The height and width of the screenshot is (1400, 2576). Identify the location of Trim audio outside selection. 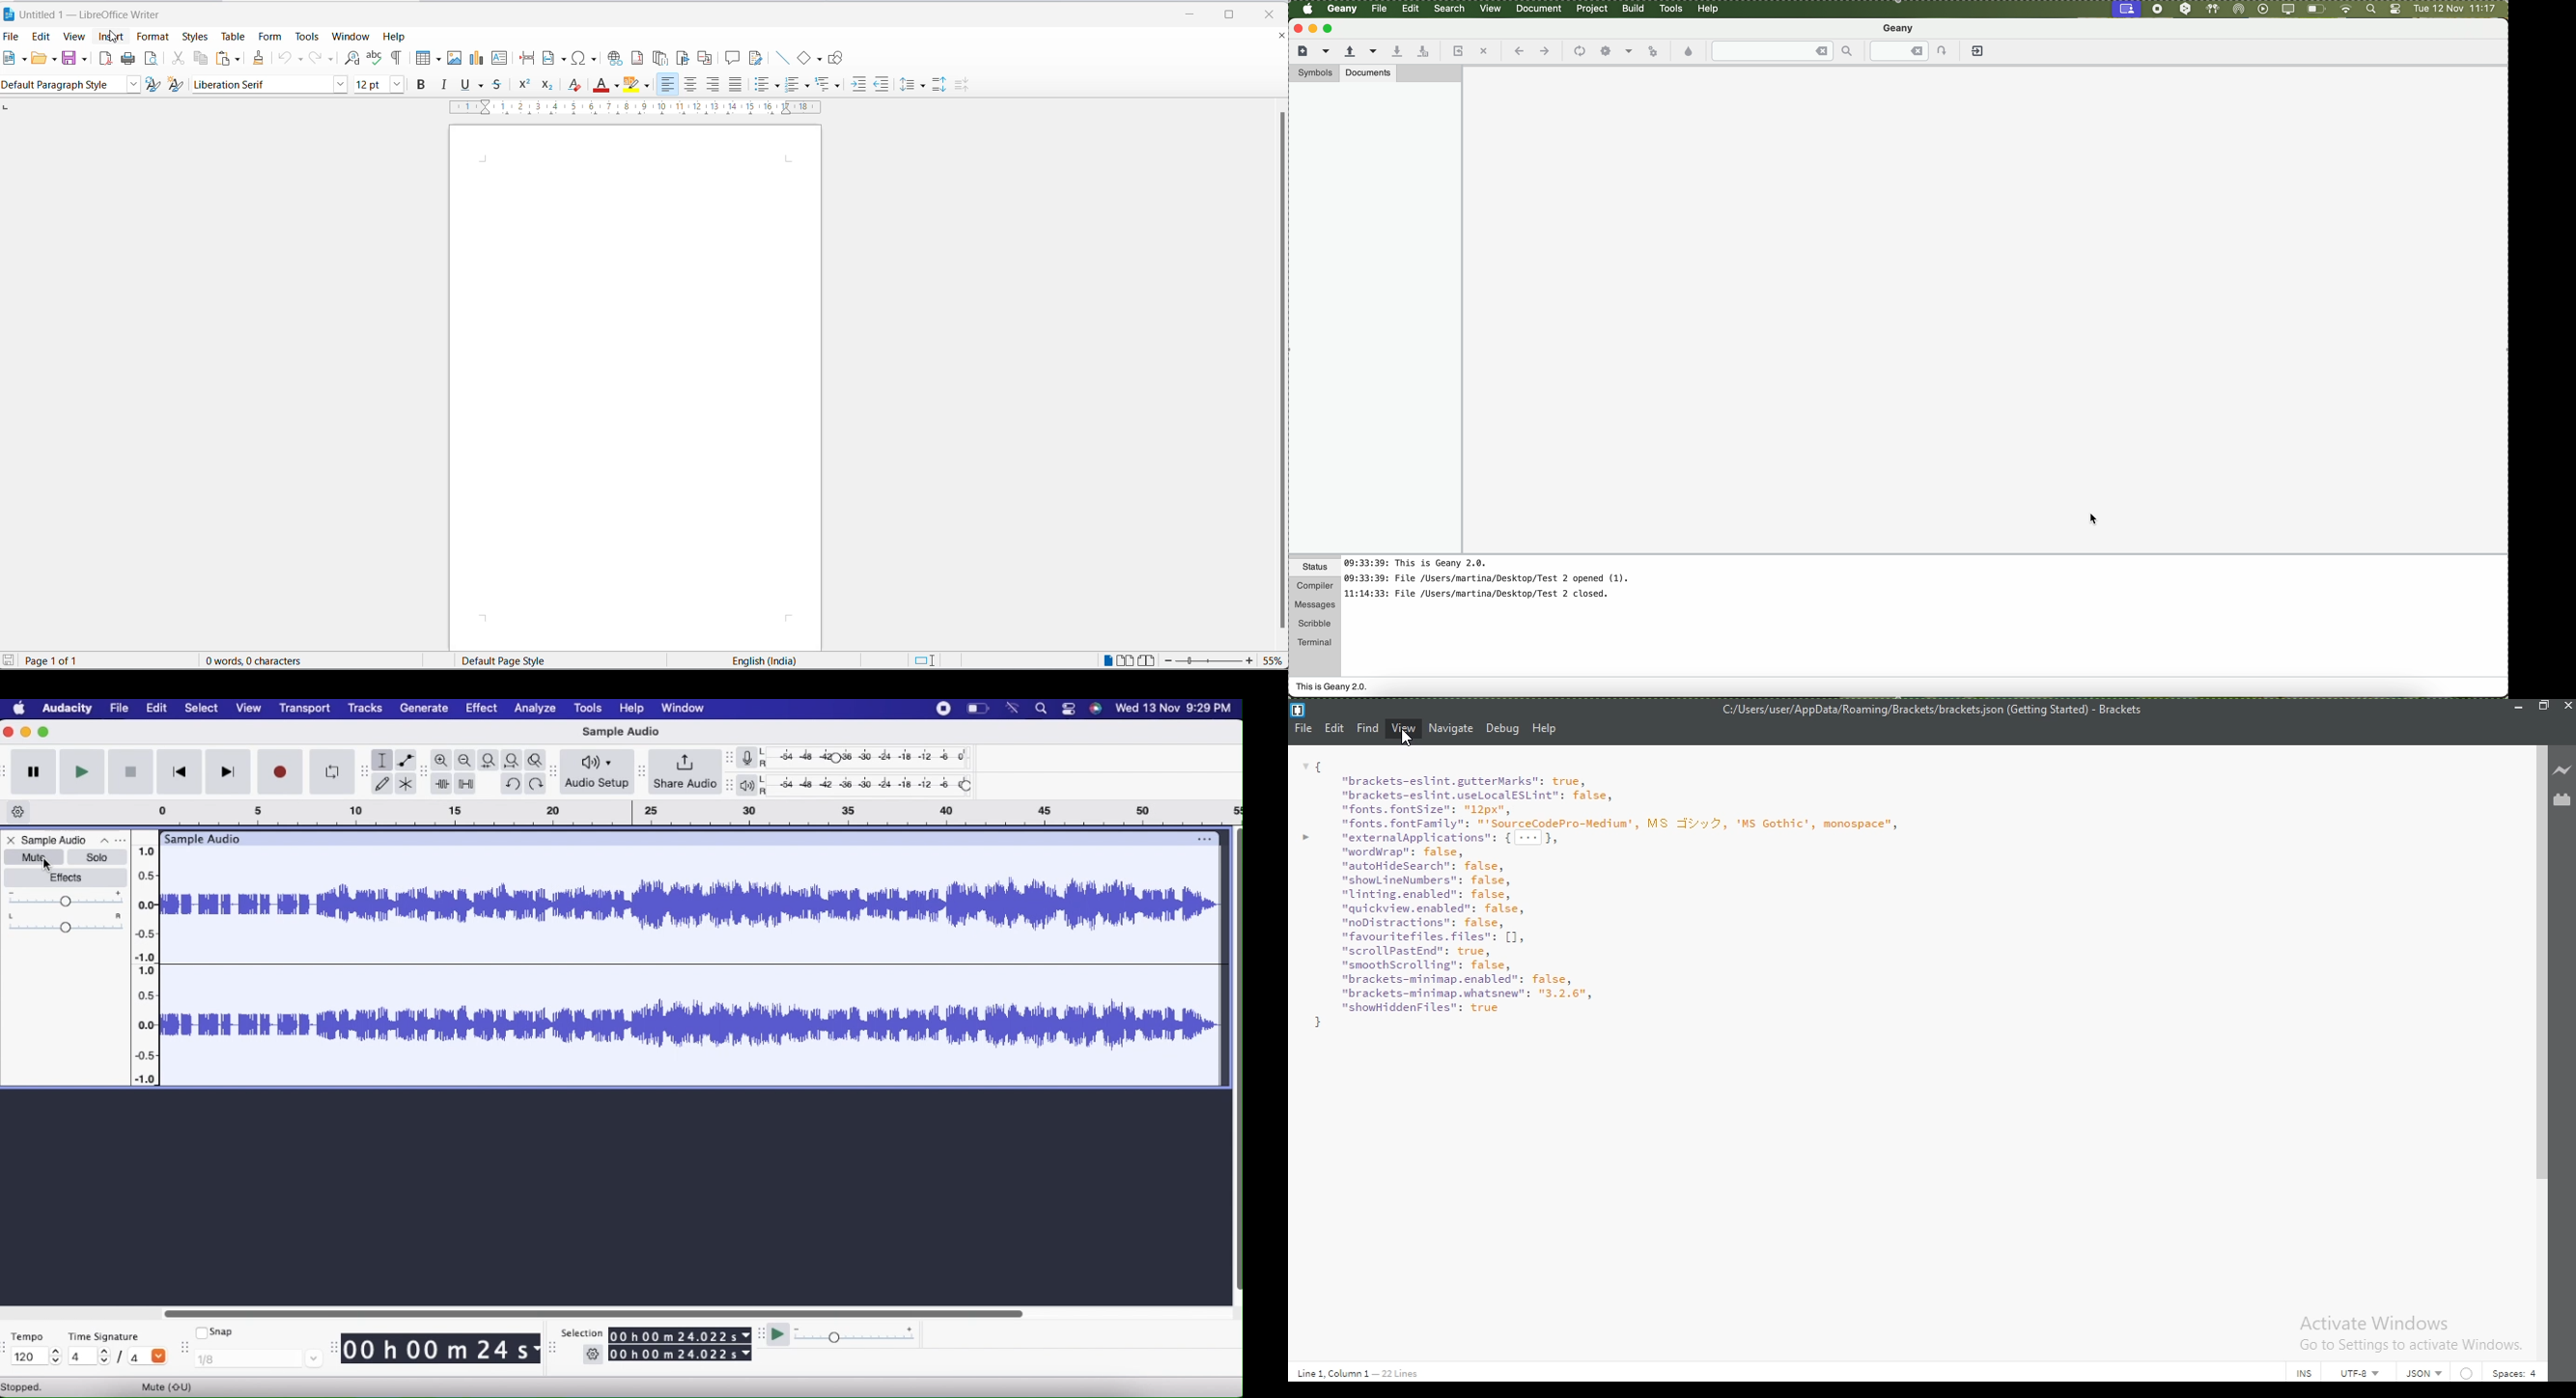
(444, 783).